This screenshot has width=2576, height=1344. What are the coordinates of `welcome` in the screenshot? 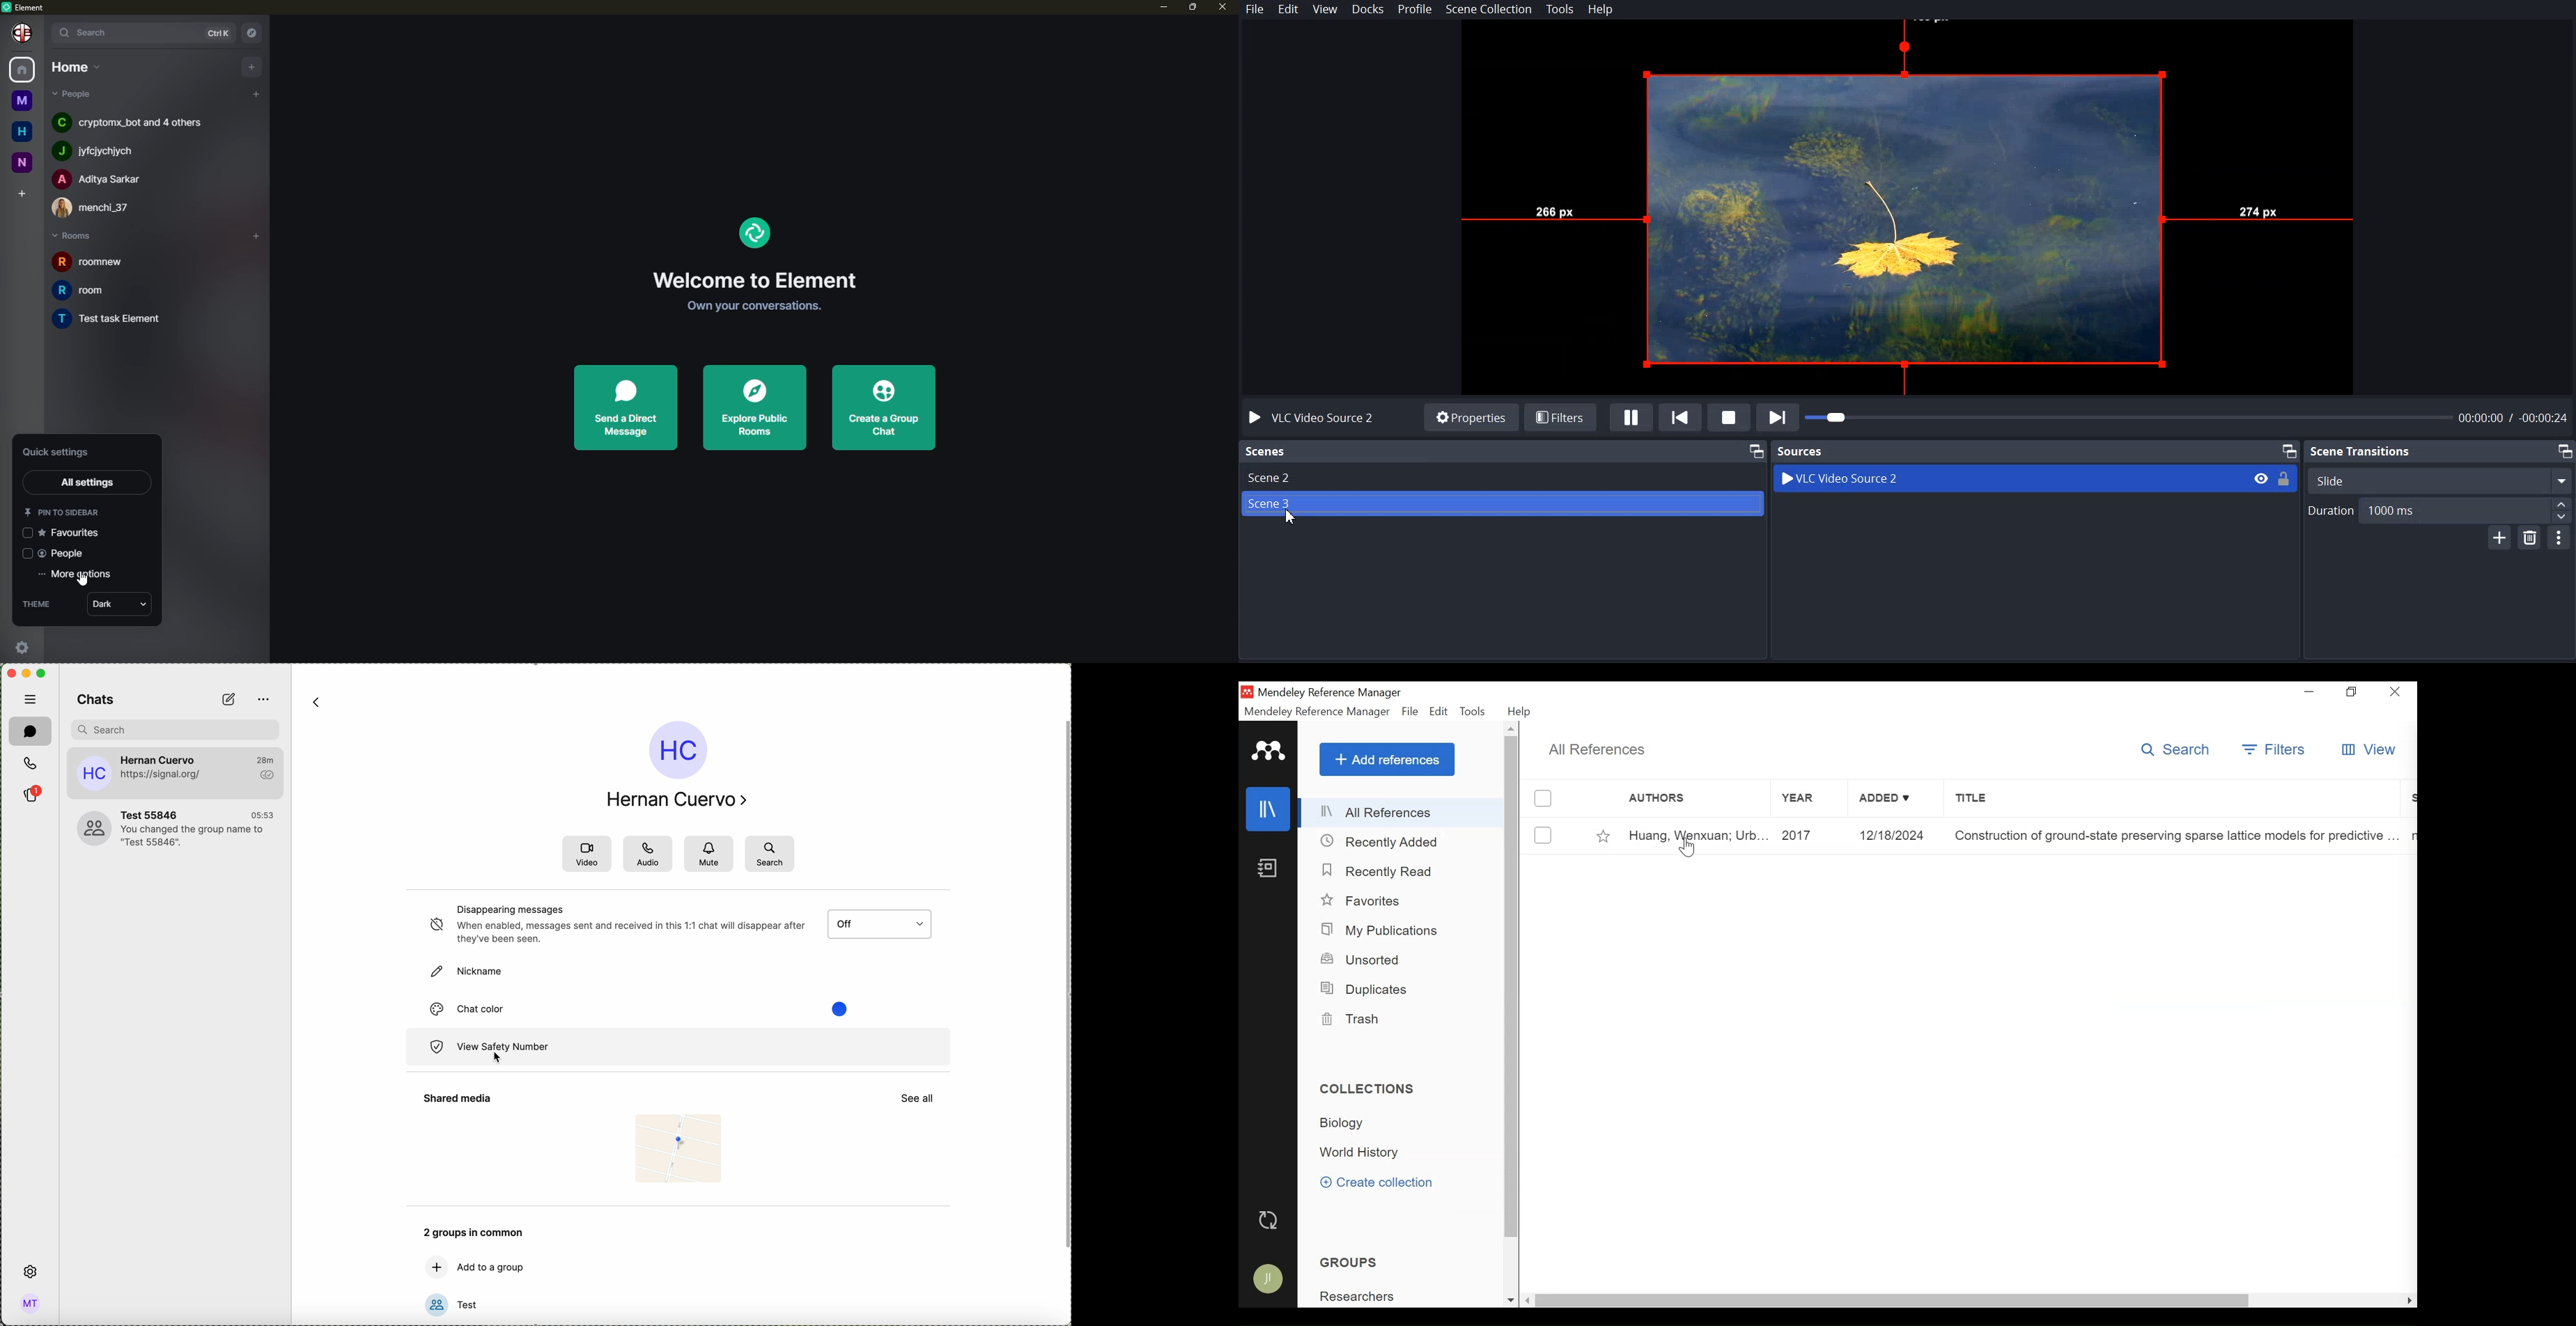 It's located at (752, 280).